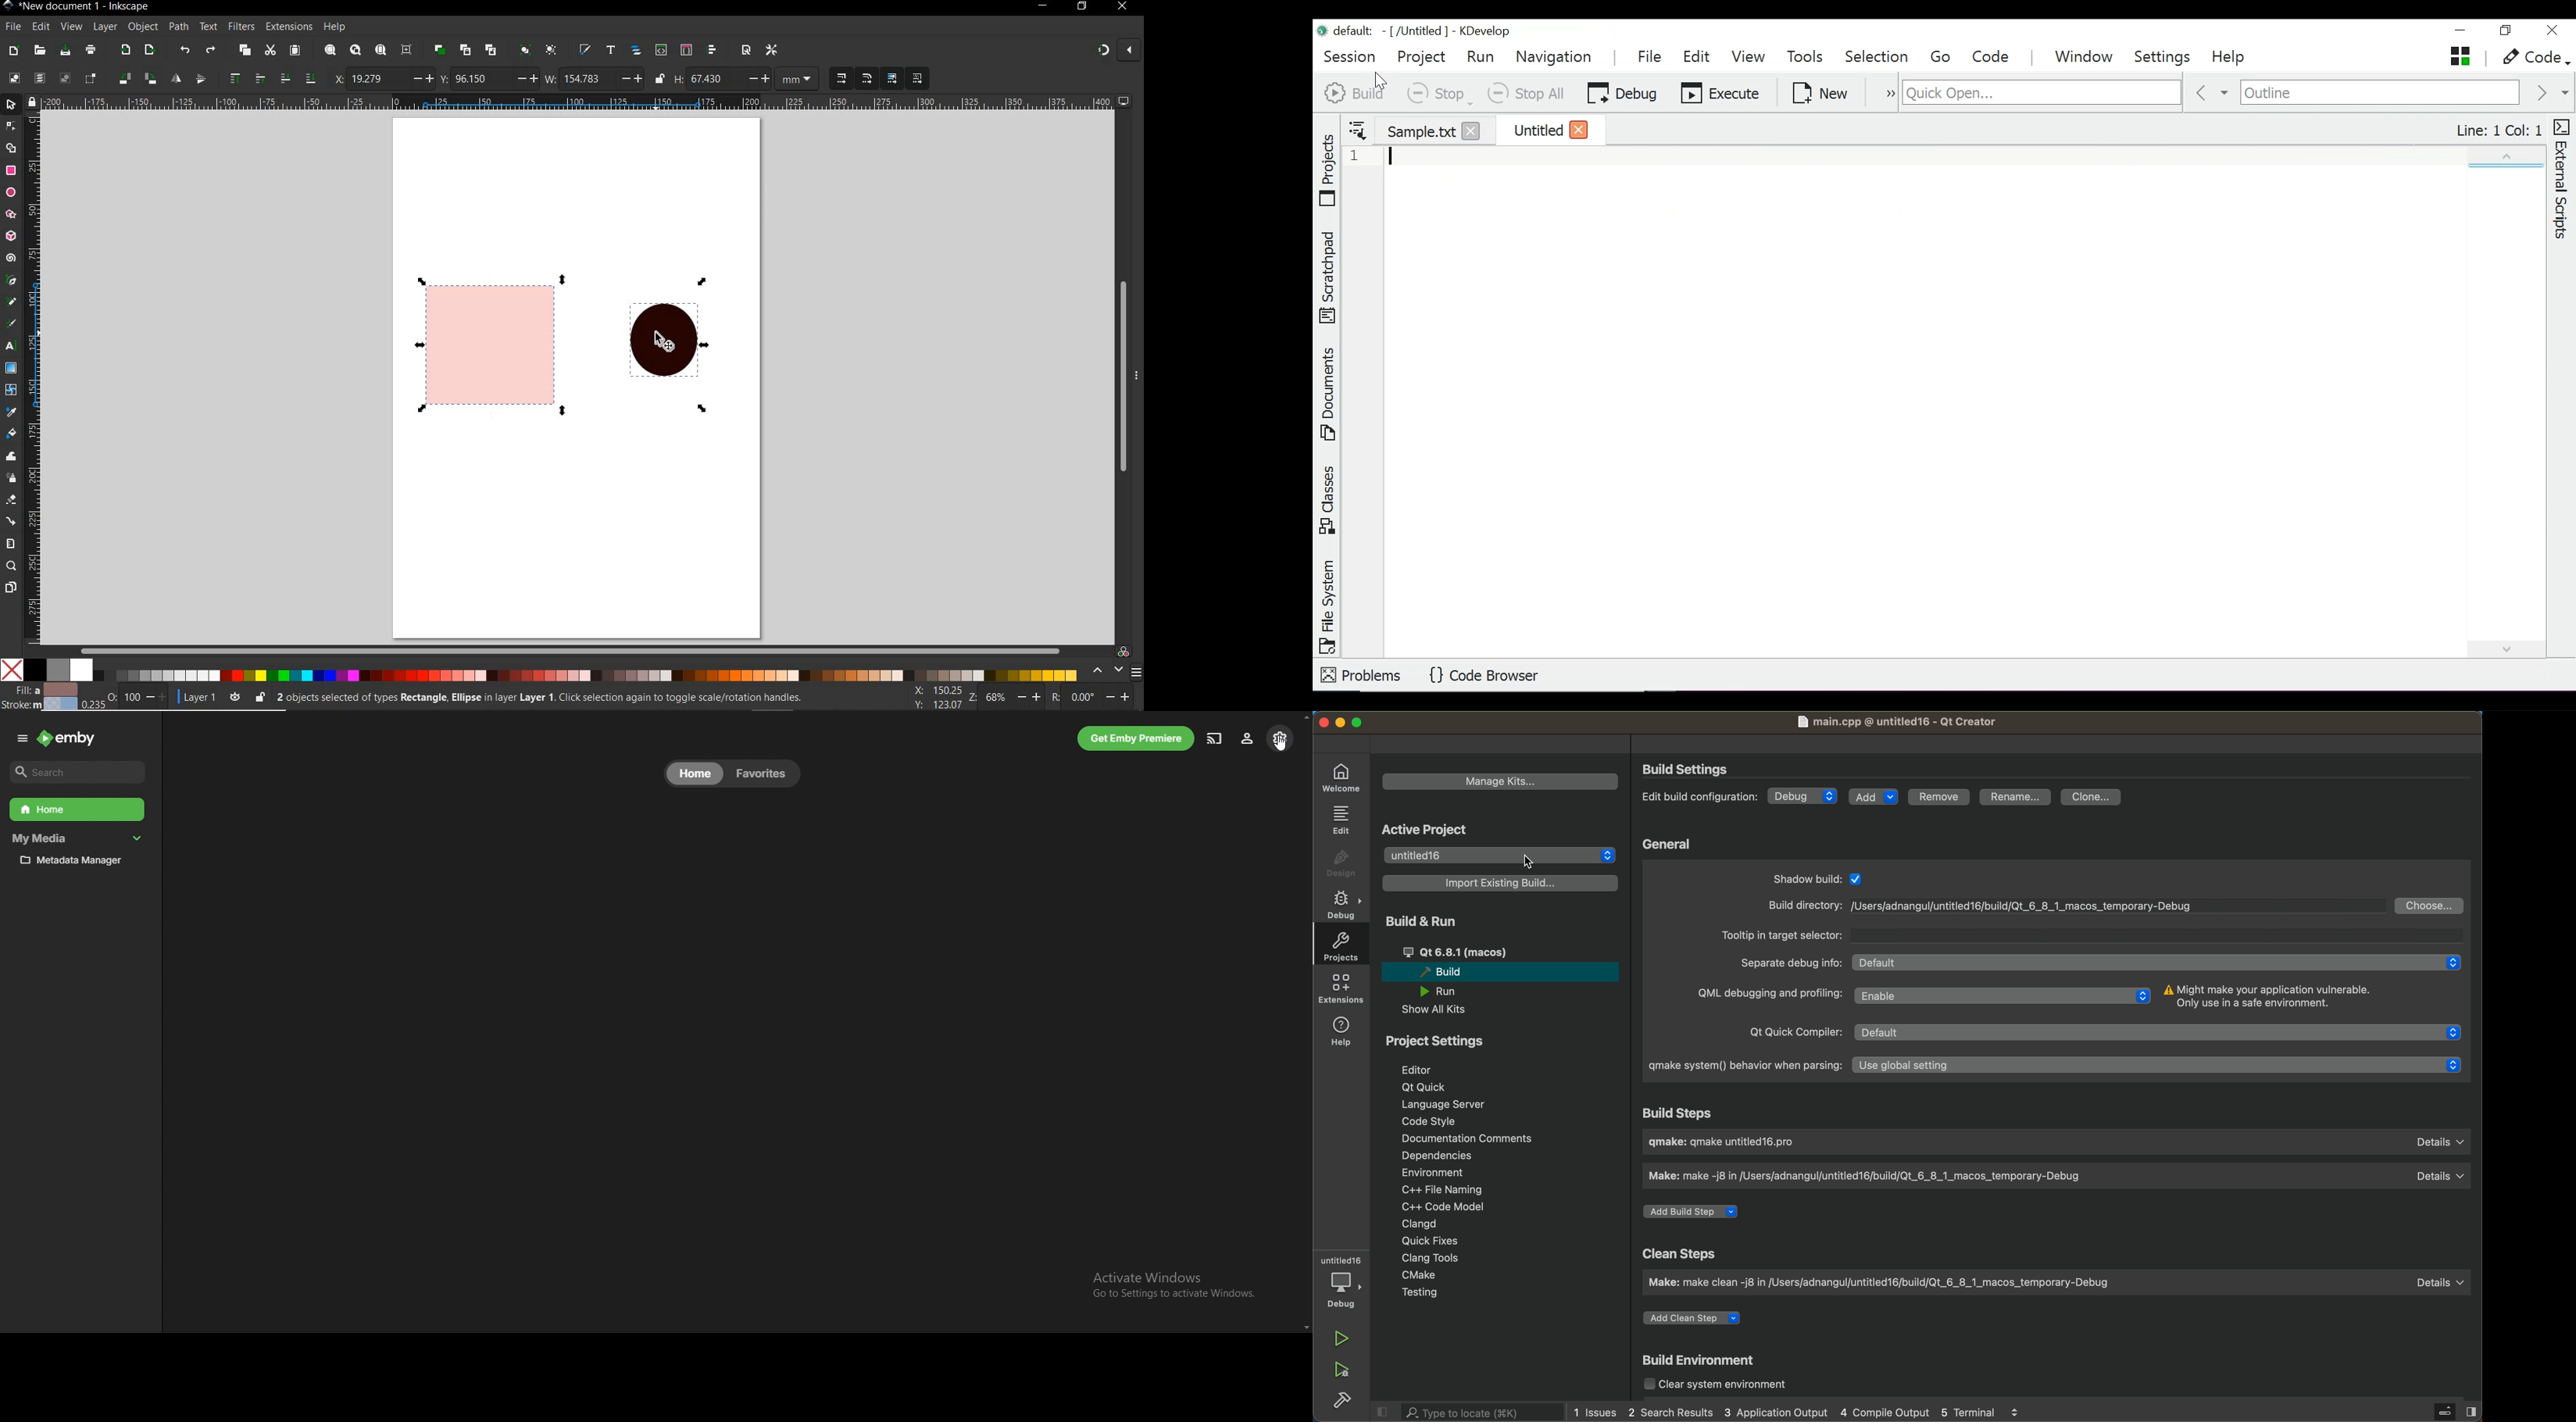  Describe the element at coordinates (552, 50) in the screenshot. I see `ungroup` at that location.